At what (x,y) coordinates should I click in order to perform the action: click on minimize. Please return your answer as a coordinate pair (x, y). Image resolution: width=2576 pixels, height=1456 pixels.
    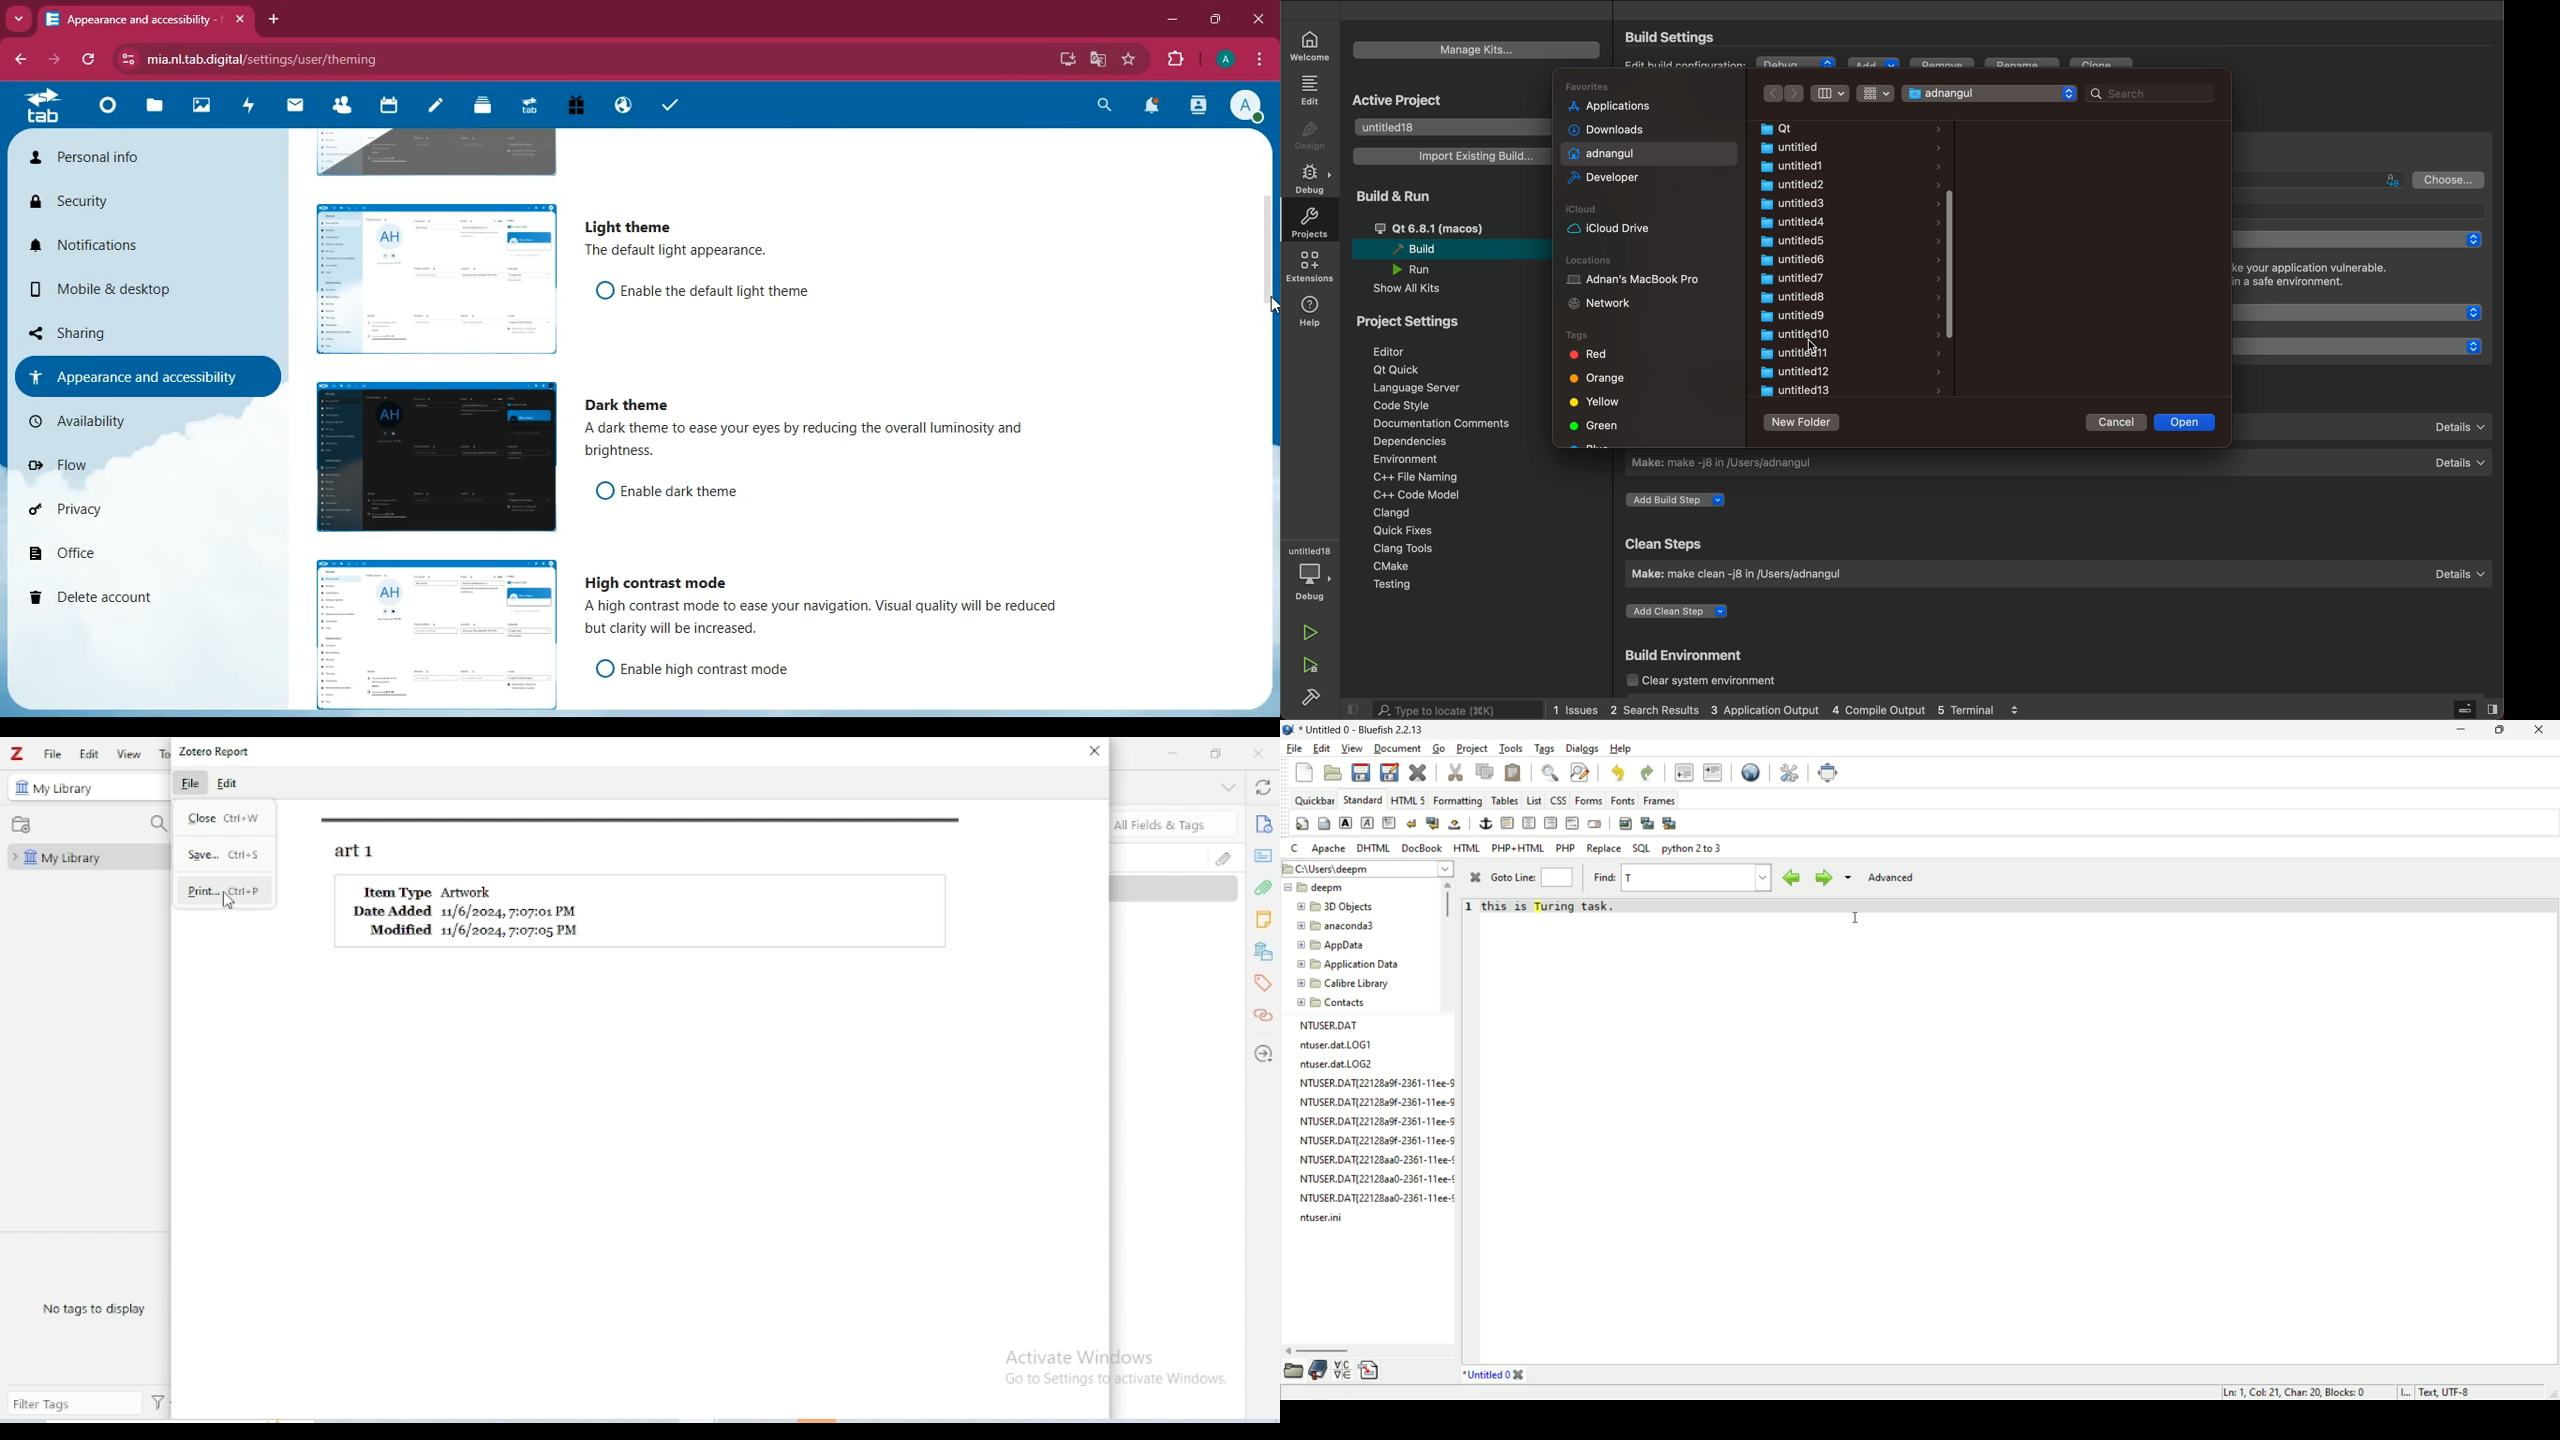
    Looking at the image, I should click on (1173, 753).